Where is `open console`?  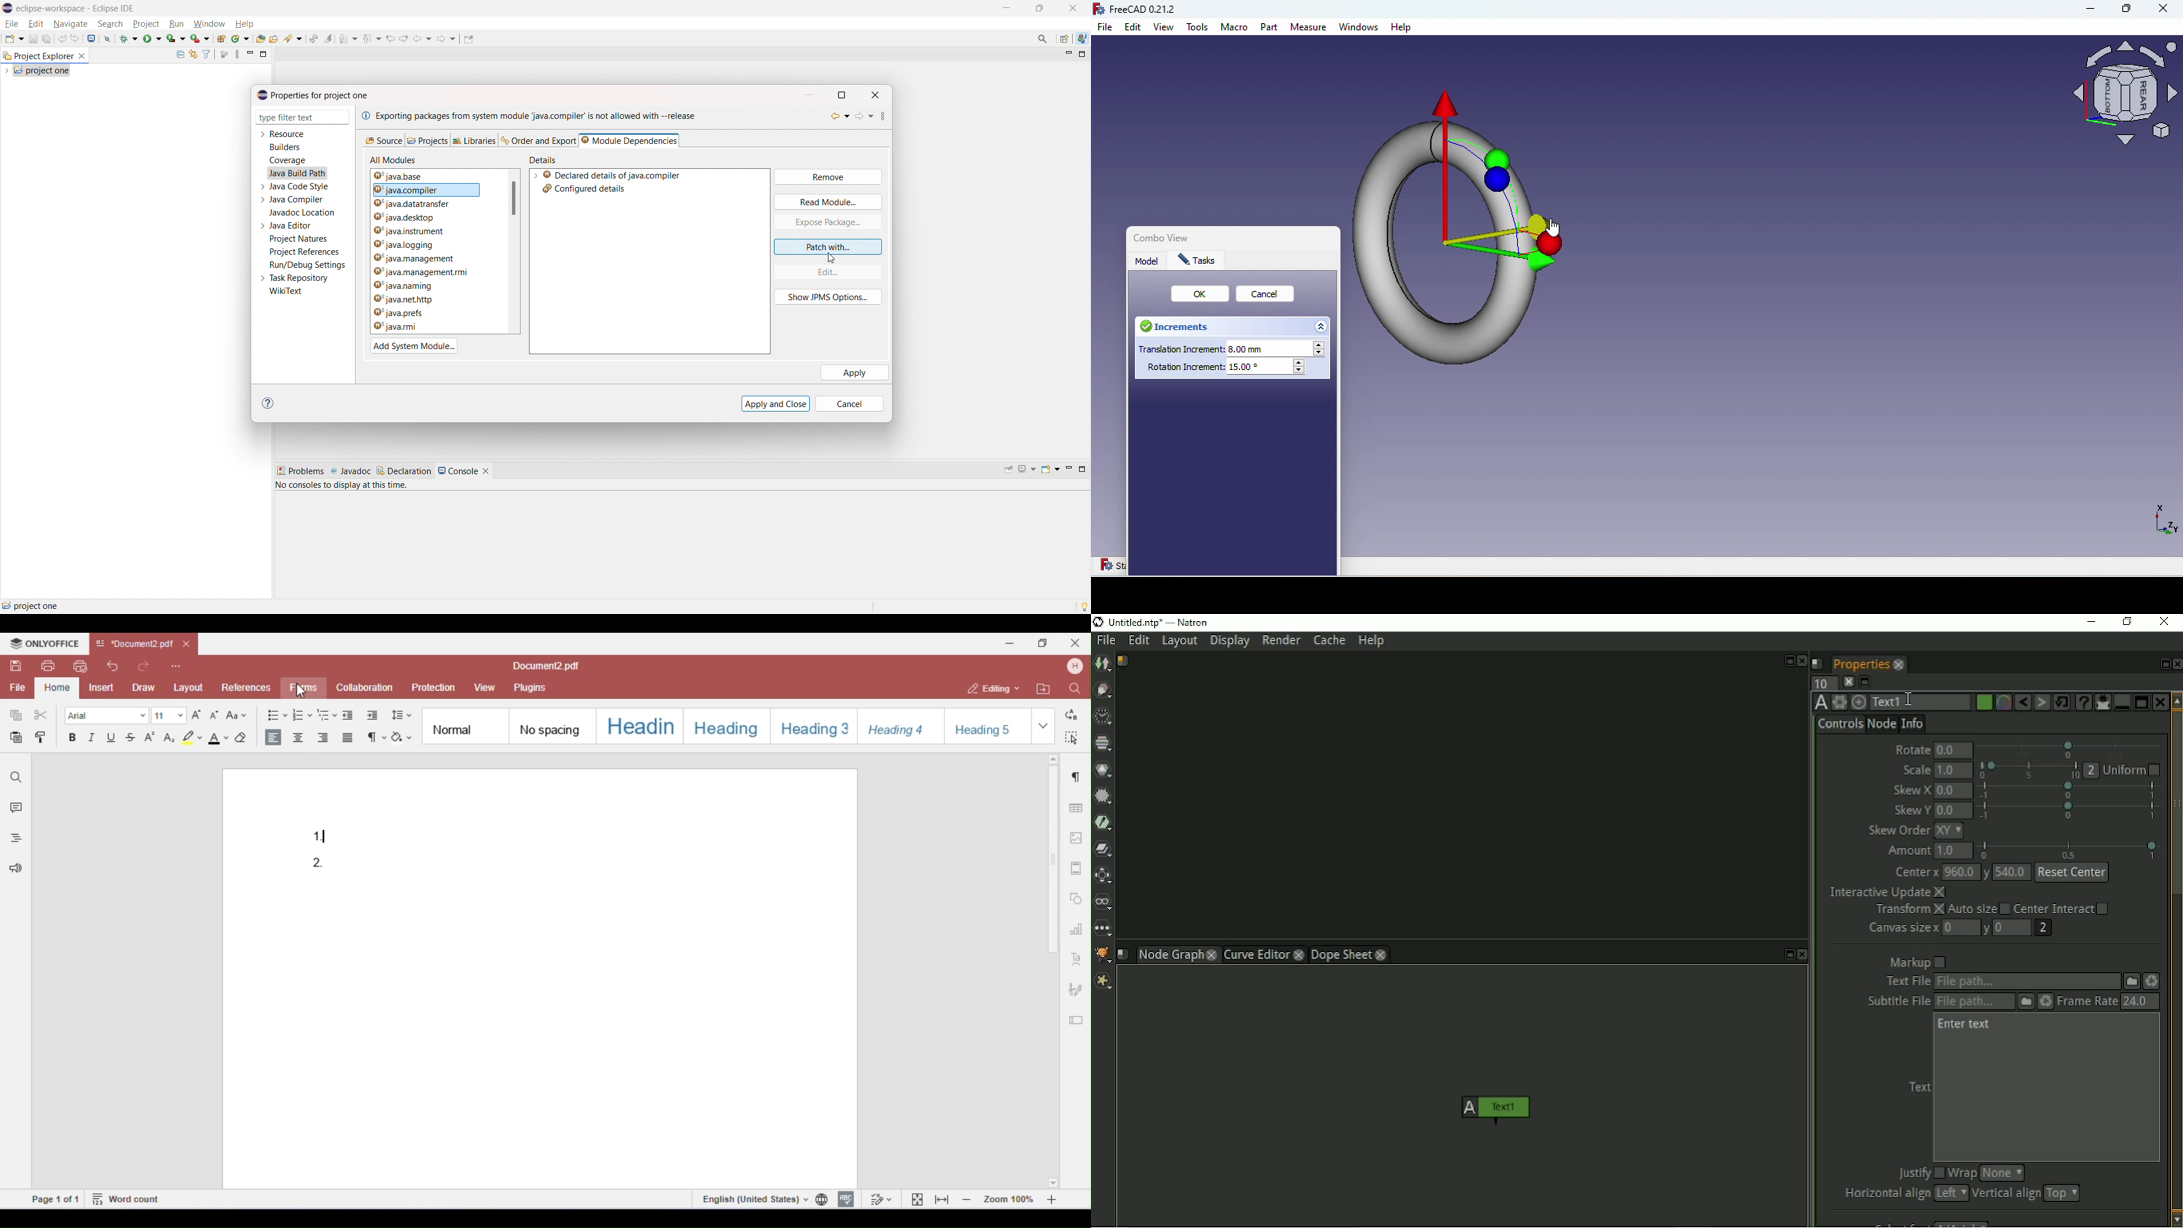
open console is located at coordinates (92, 39).